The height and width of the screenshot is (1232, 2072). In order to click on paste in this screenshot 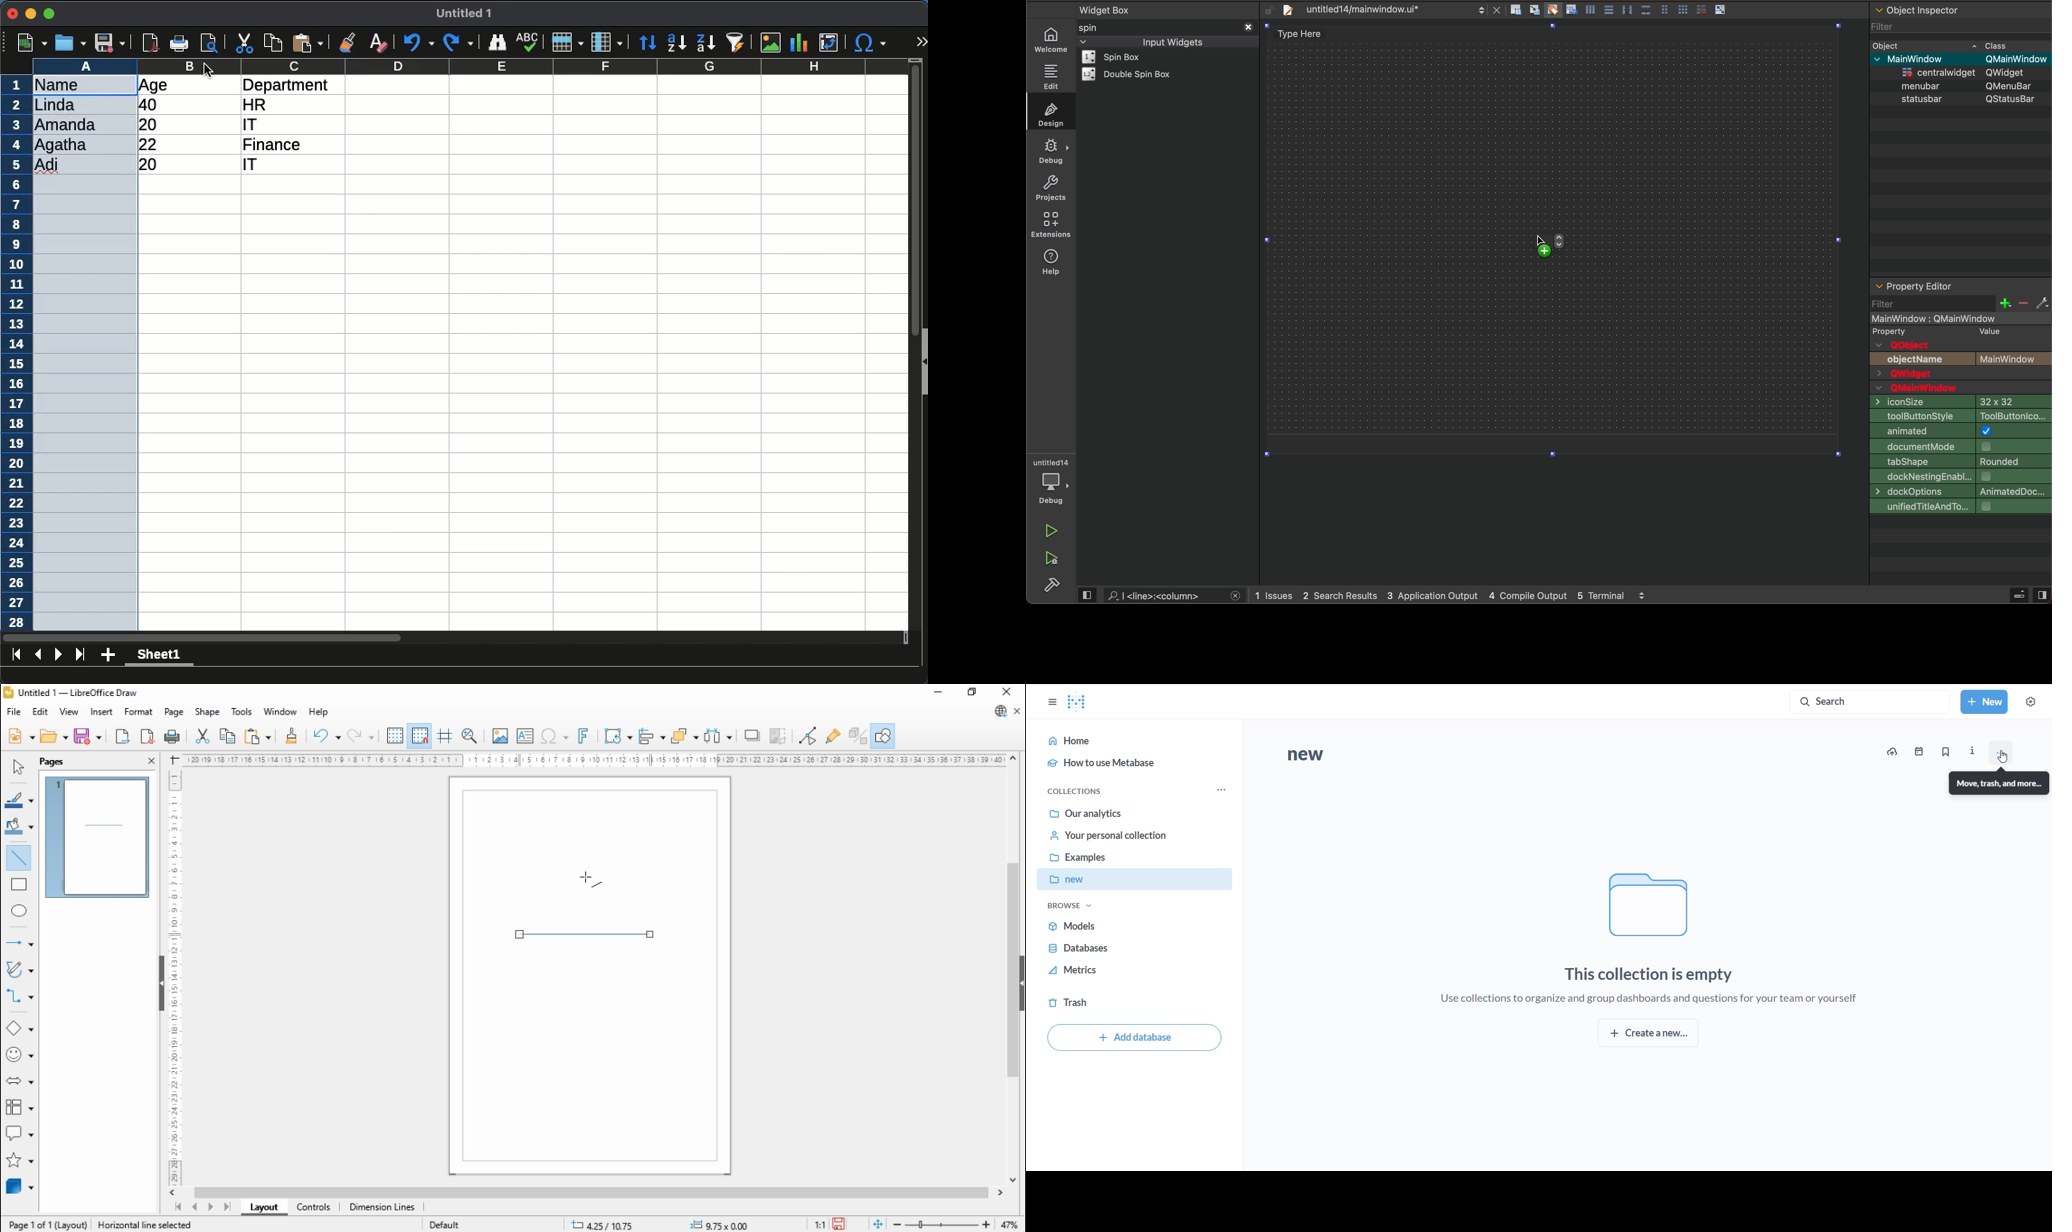, I will do `click(258, 735)`.